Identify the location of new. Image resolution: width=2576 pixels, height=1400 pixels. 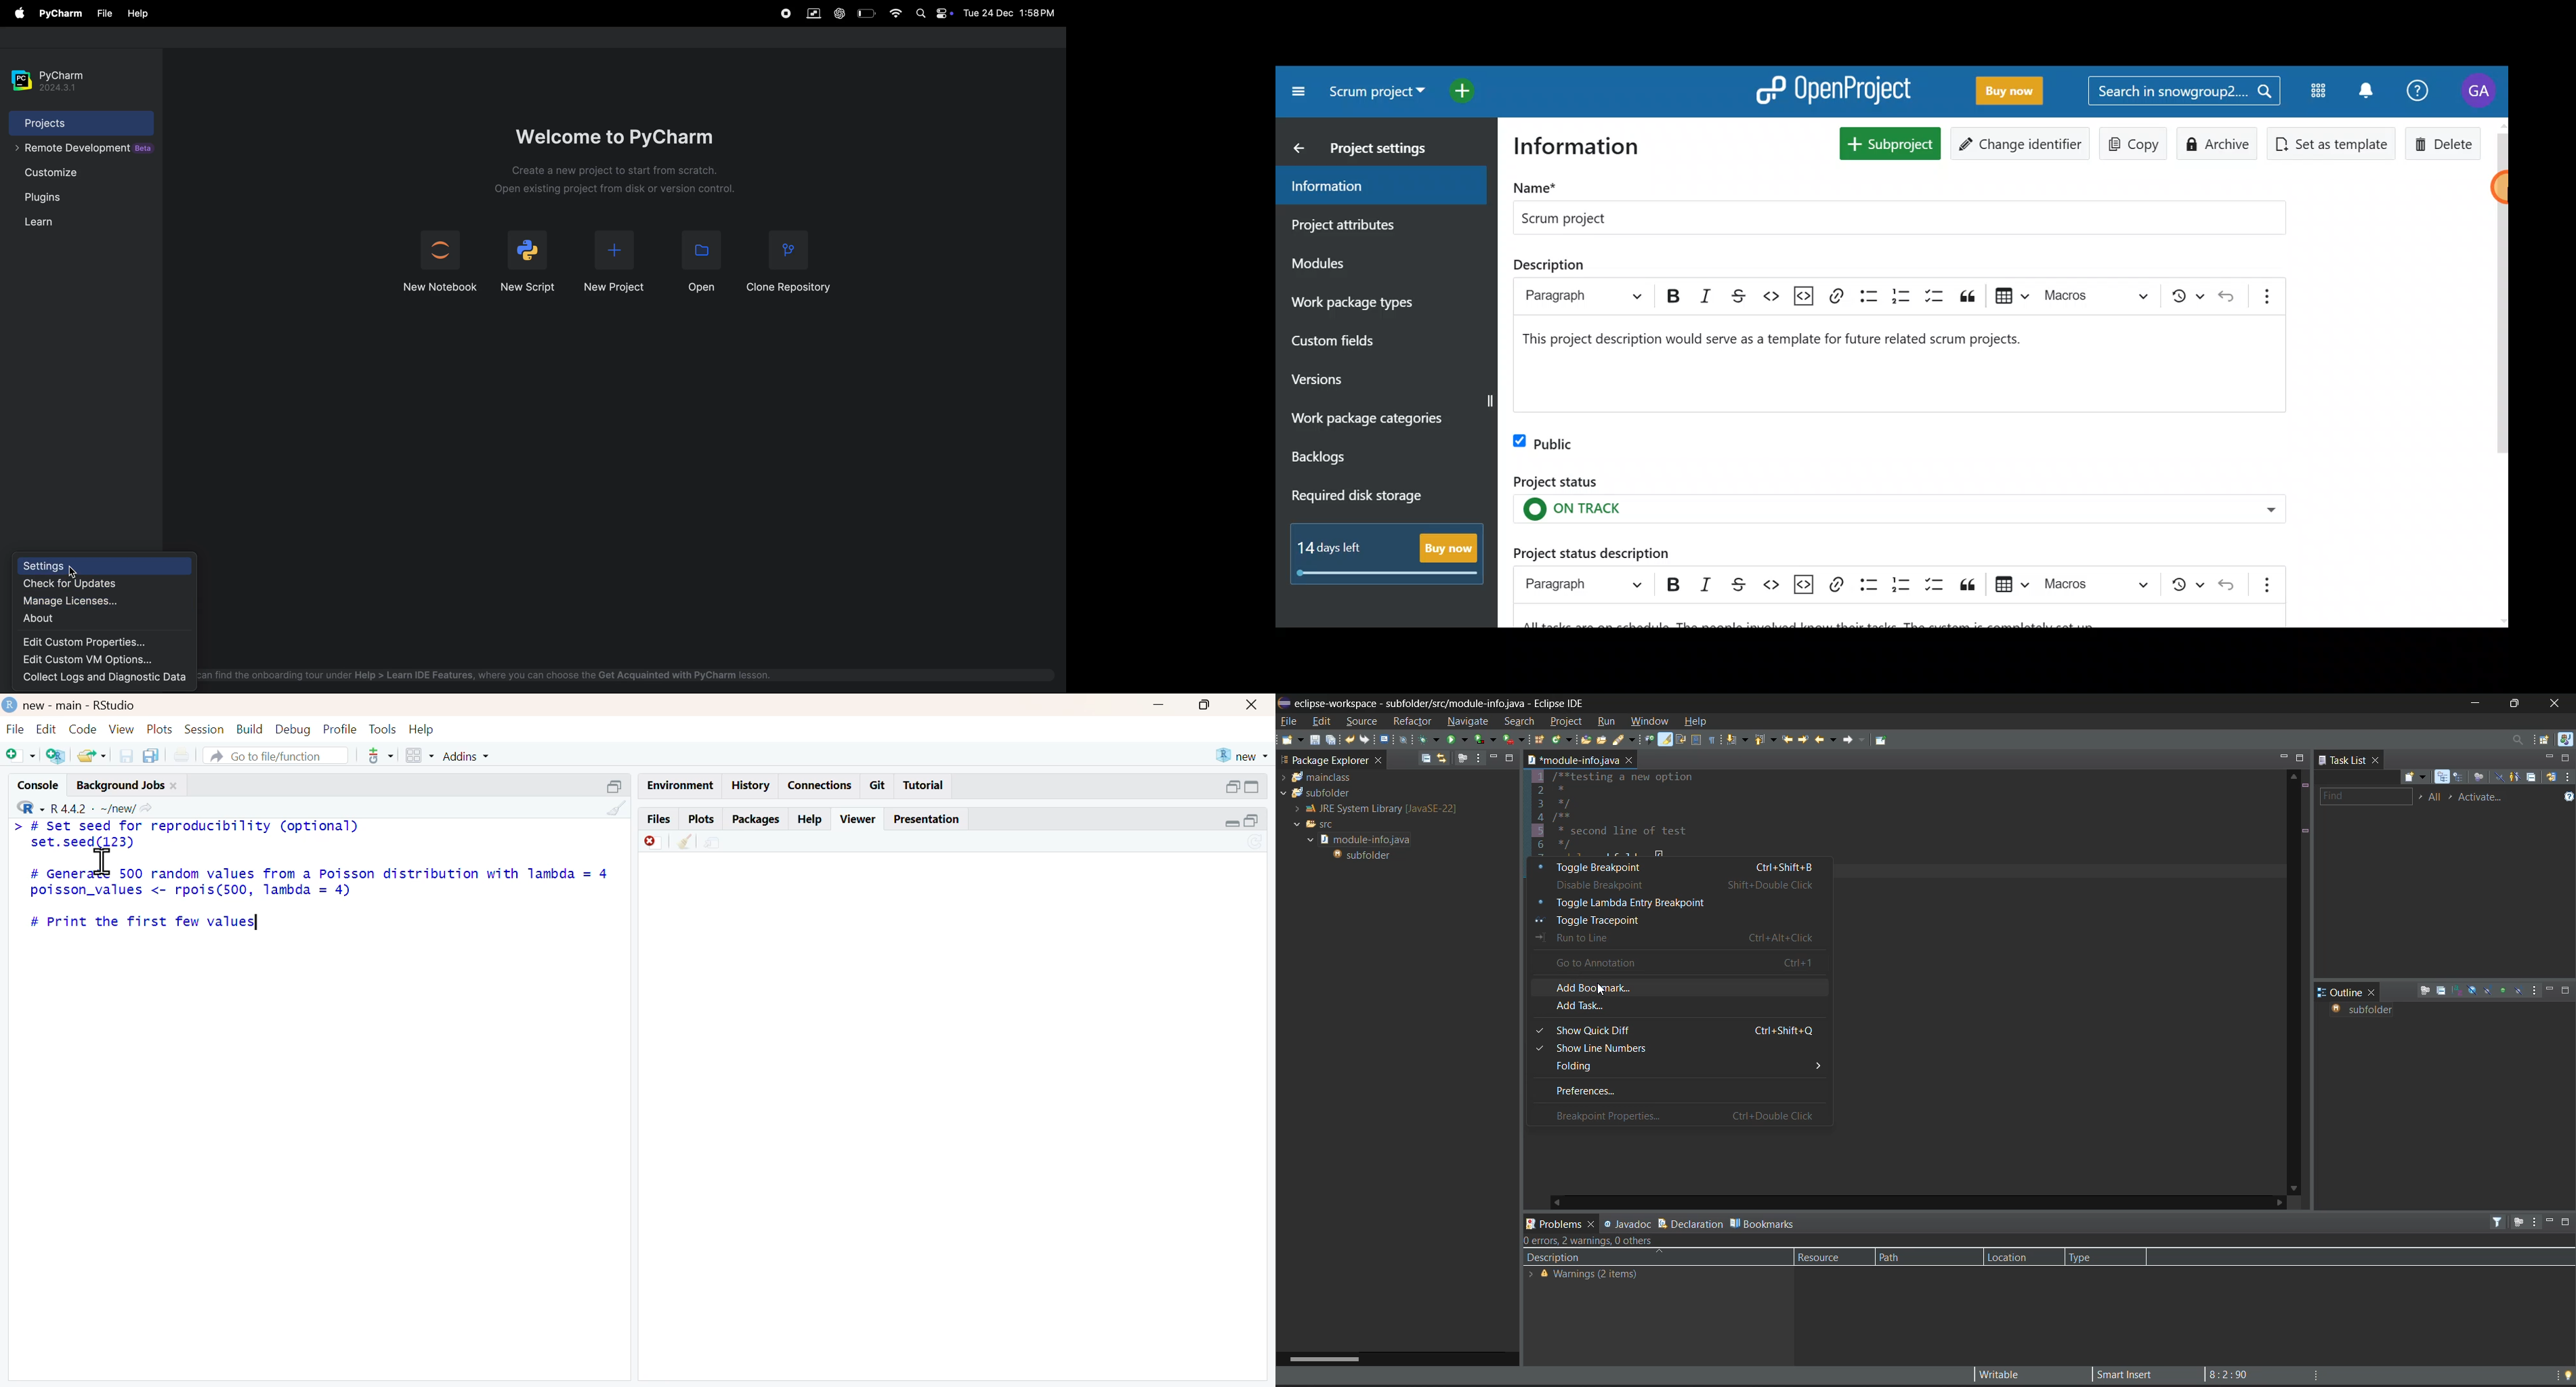
(1243, 757).